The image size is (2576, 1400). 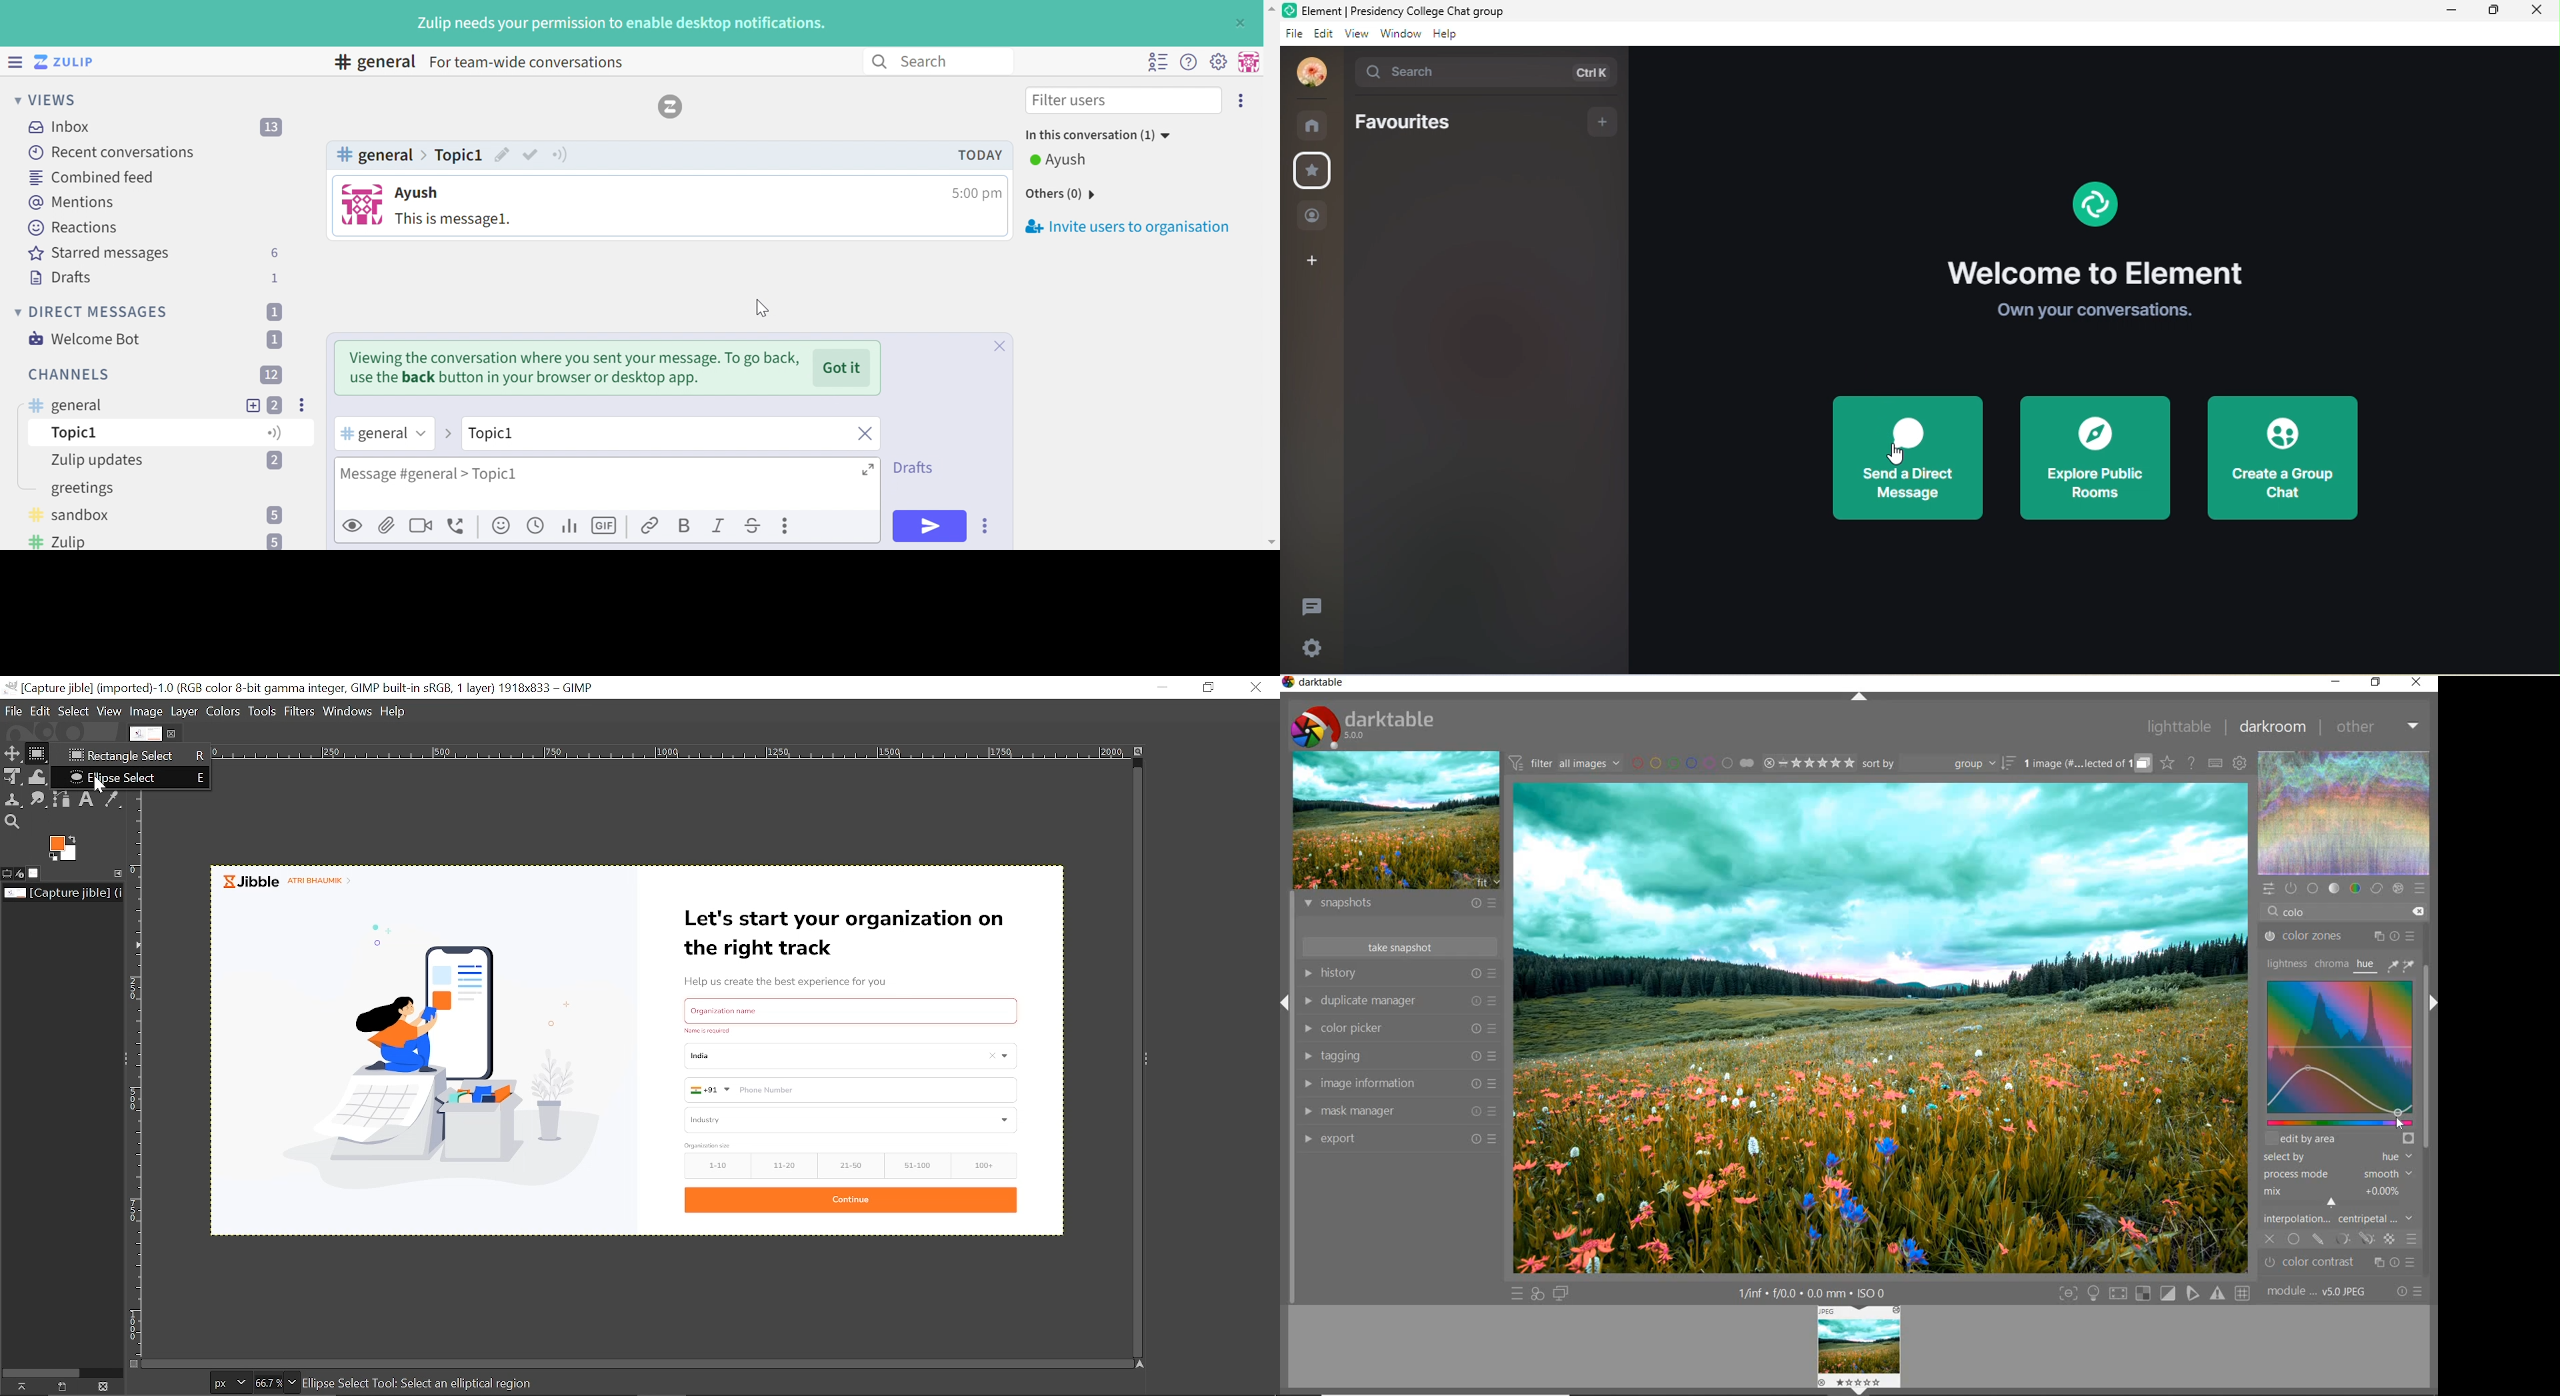 I want to click on darkroom, so click(x=2274, y=728).